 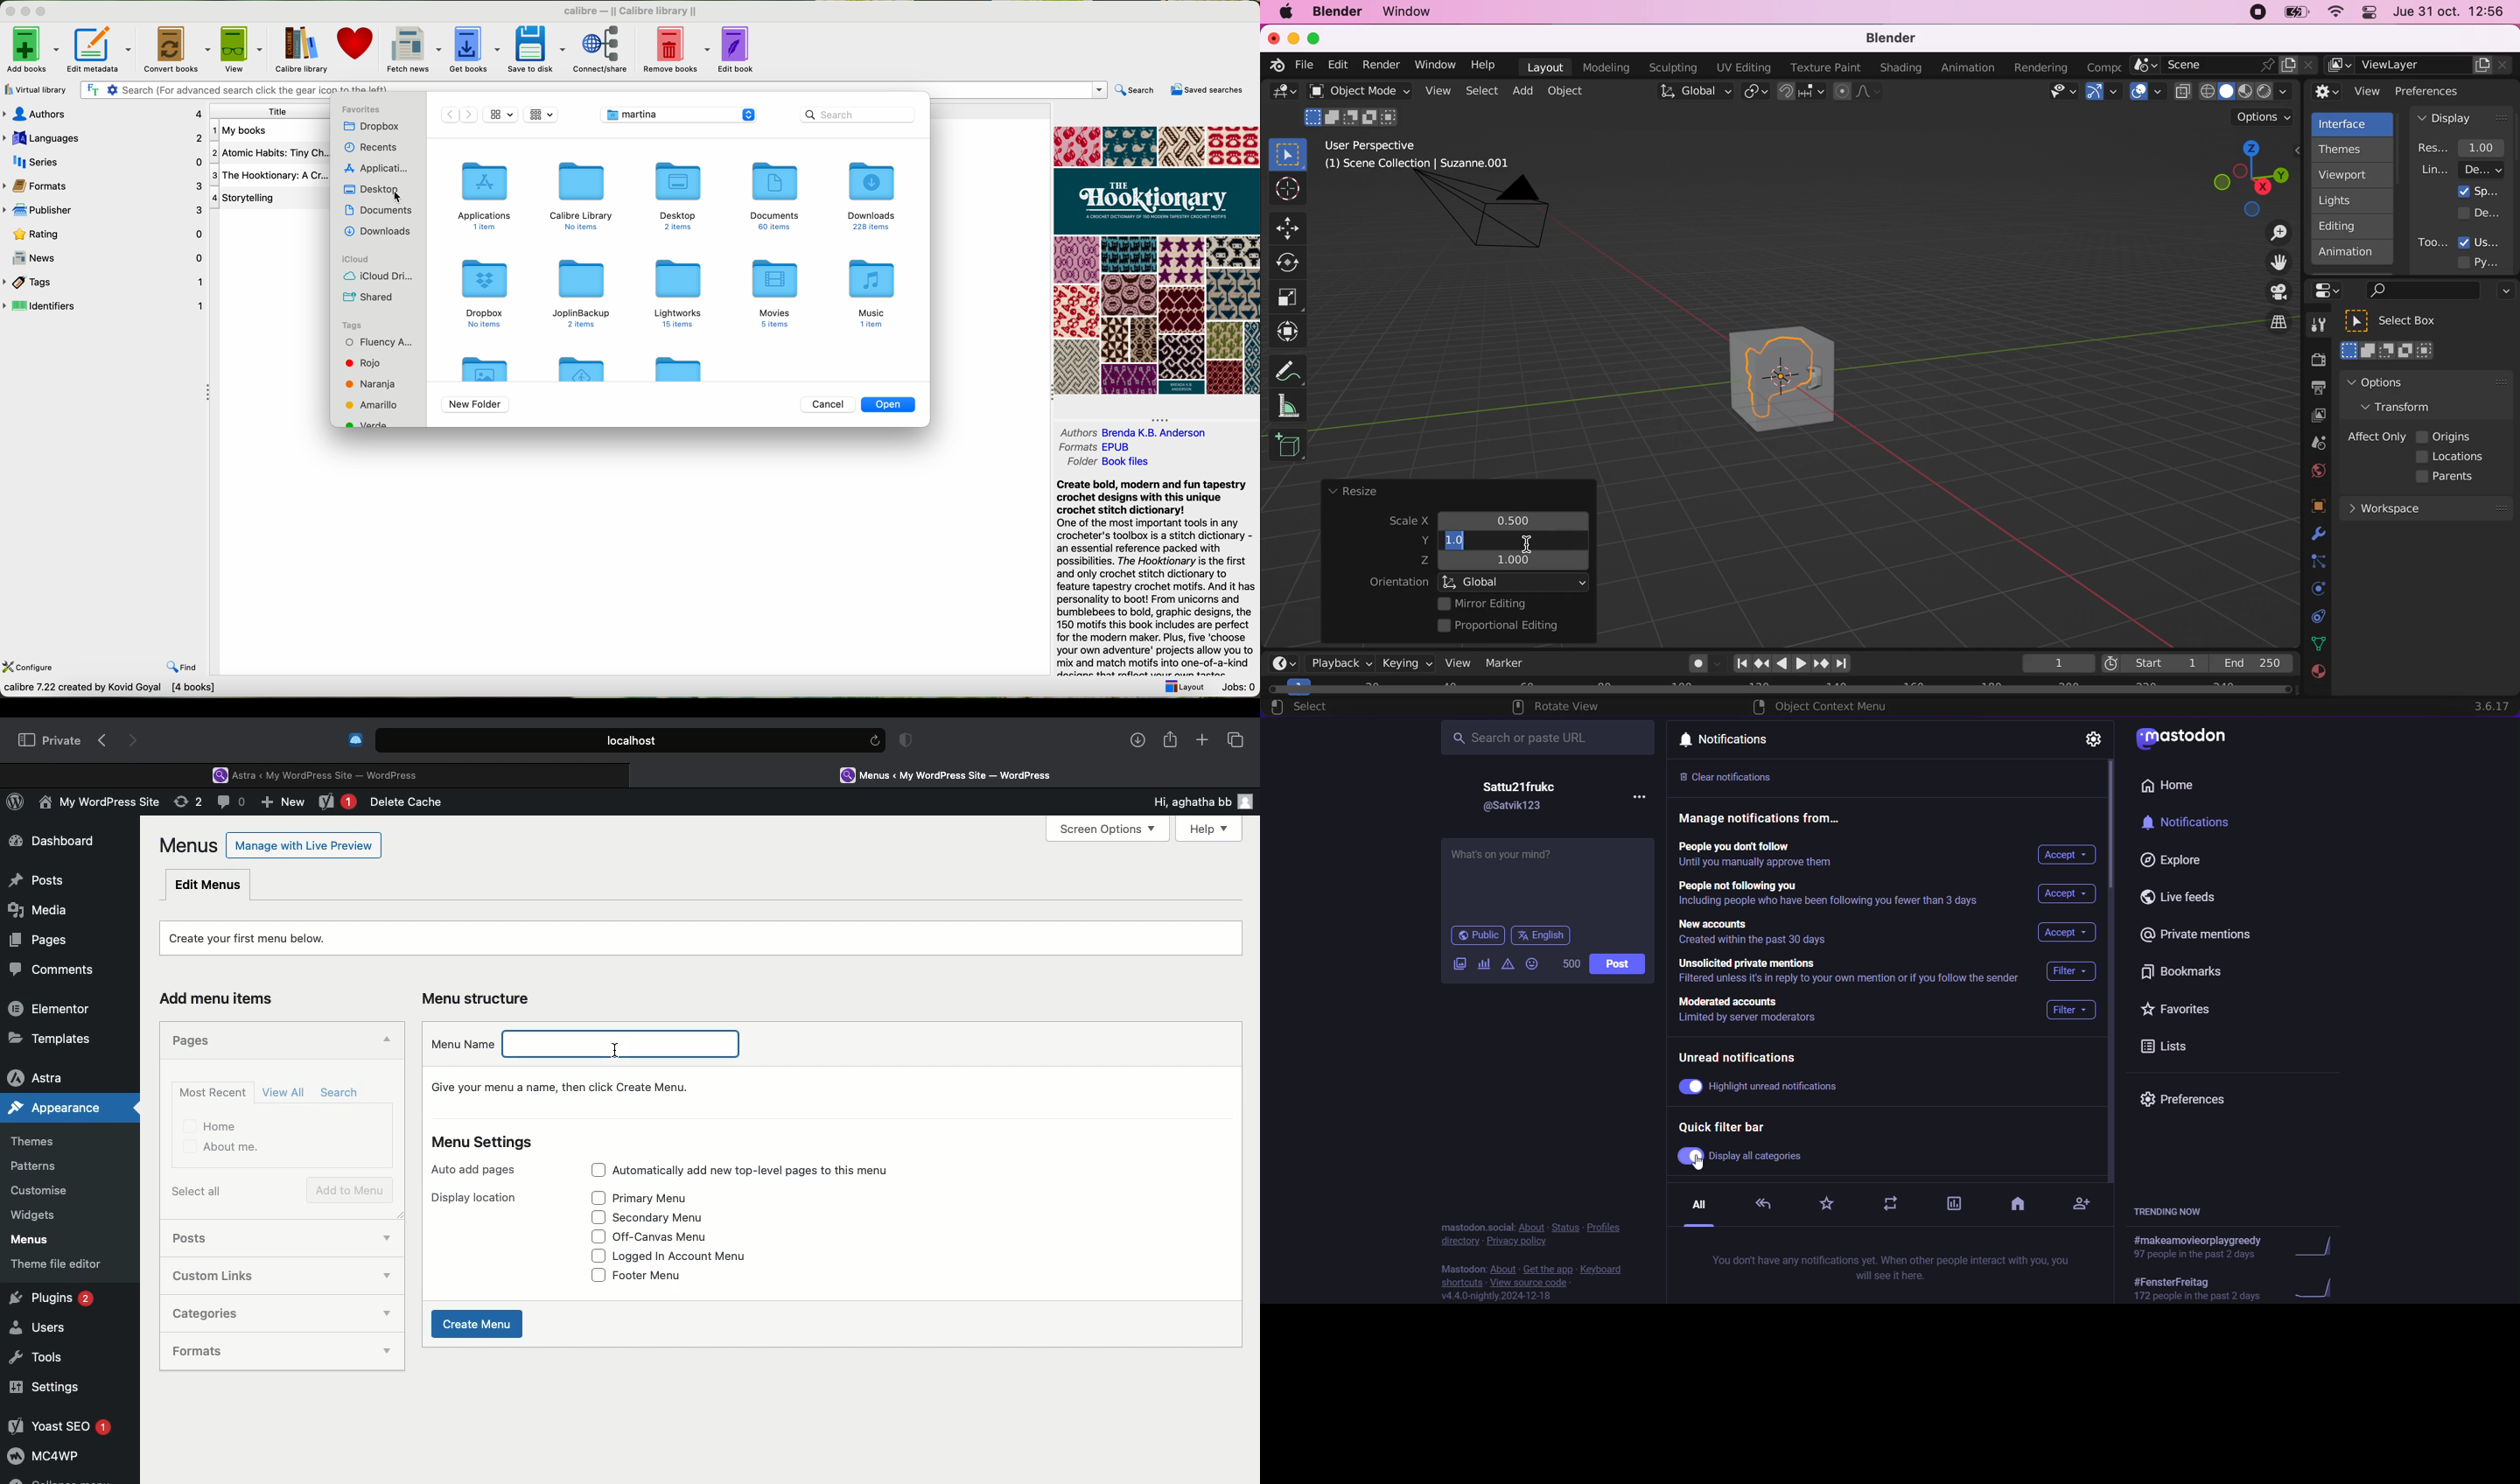 I want to click on favorites, so click(x=2183, y=1009).